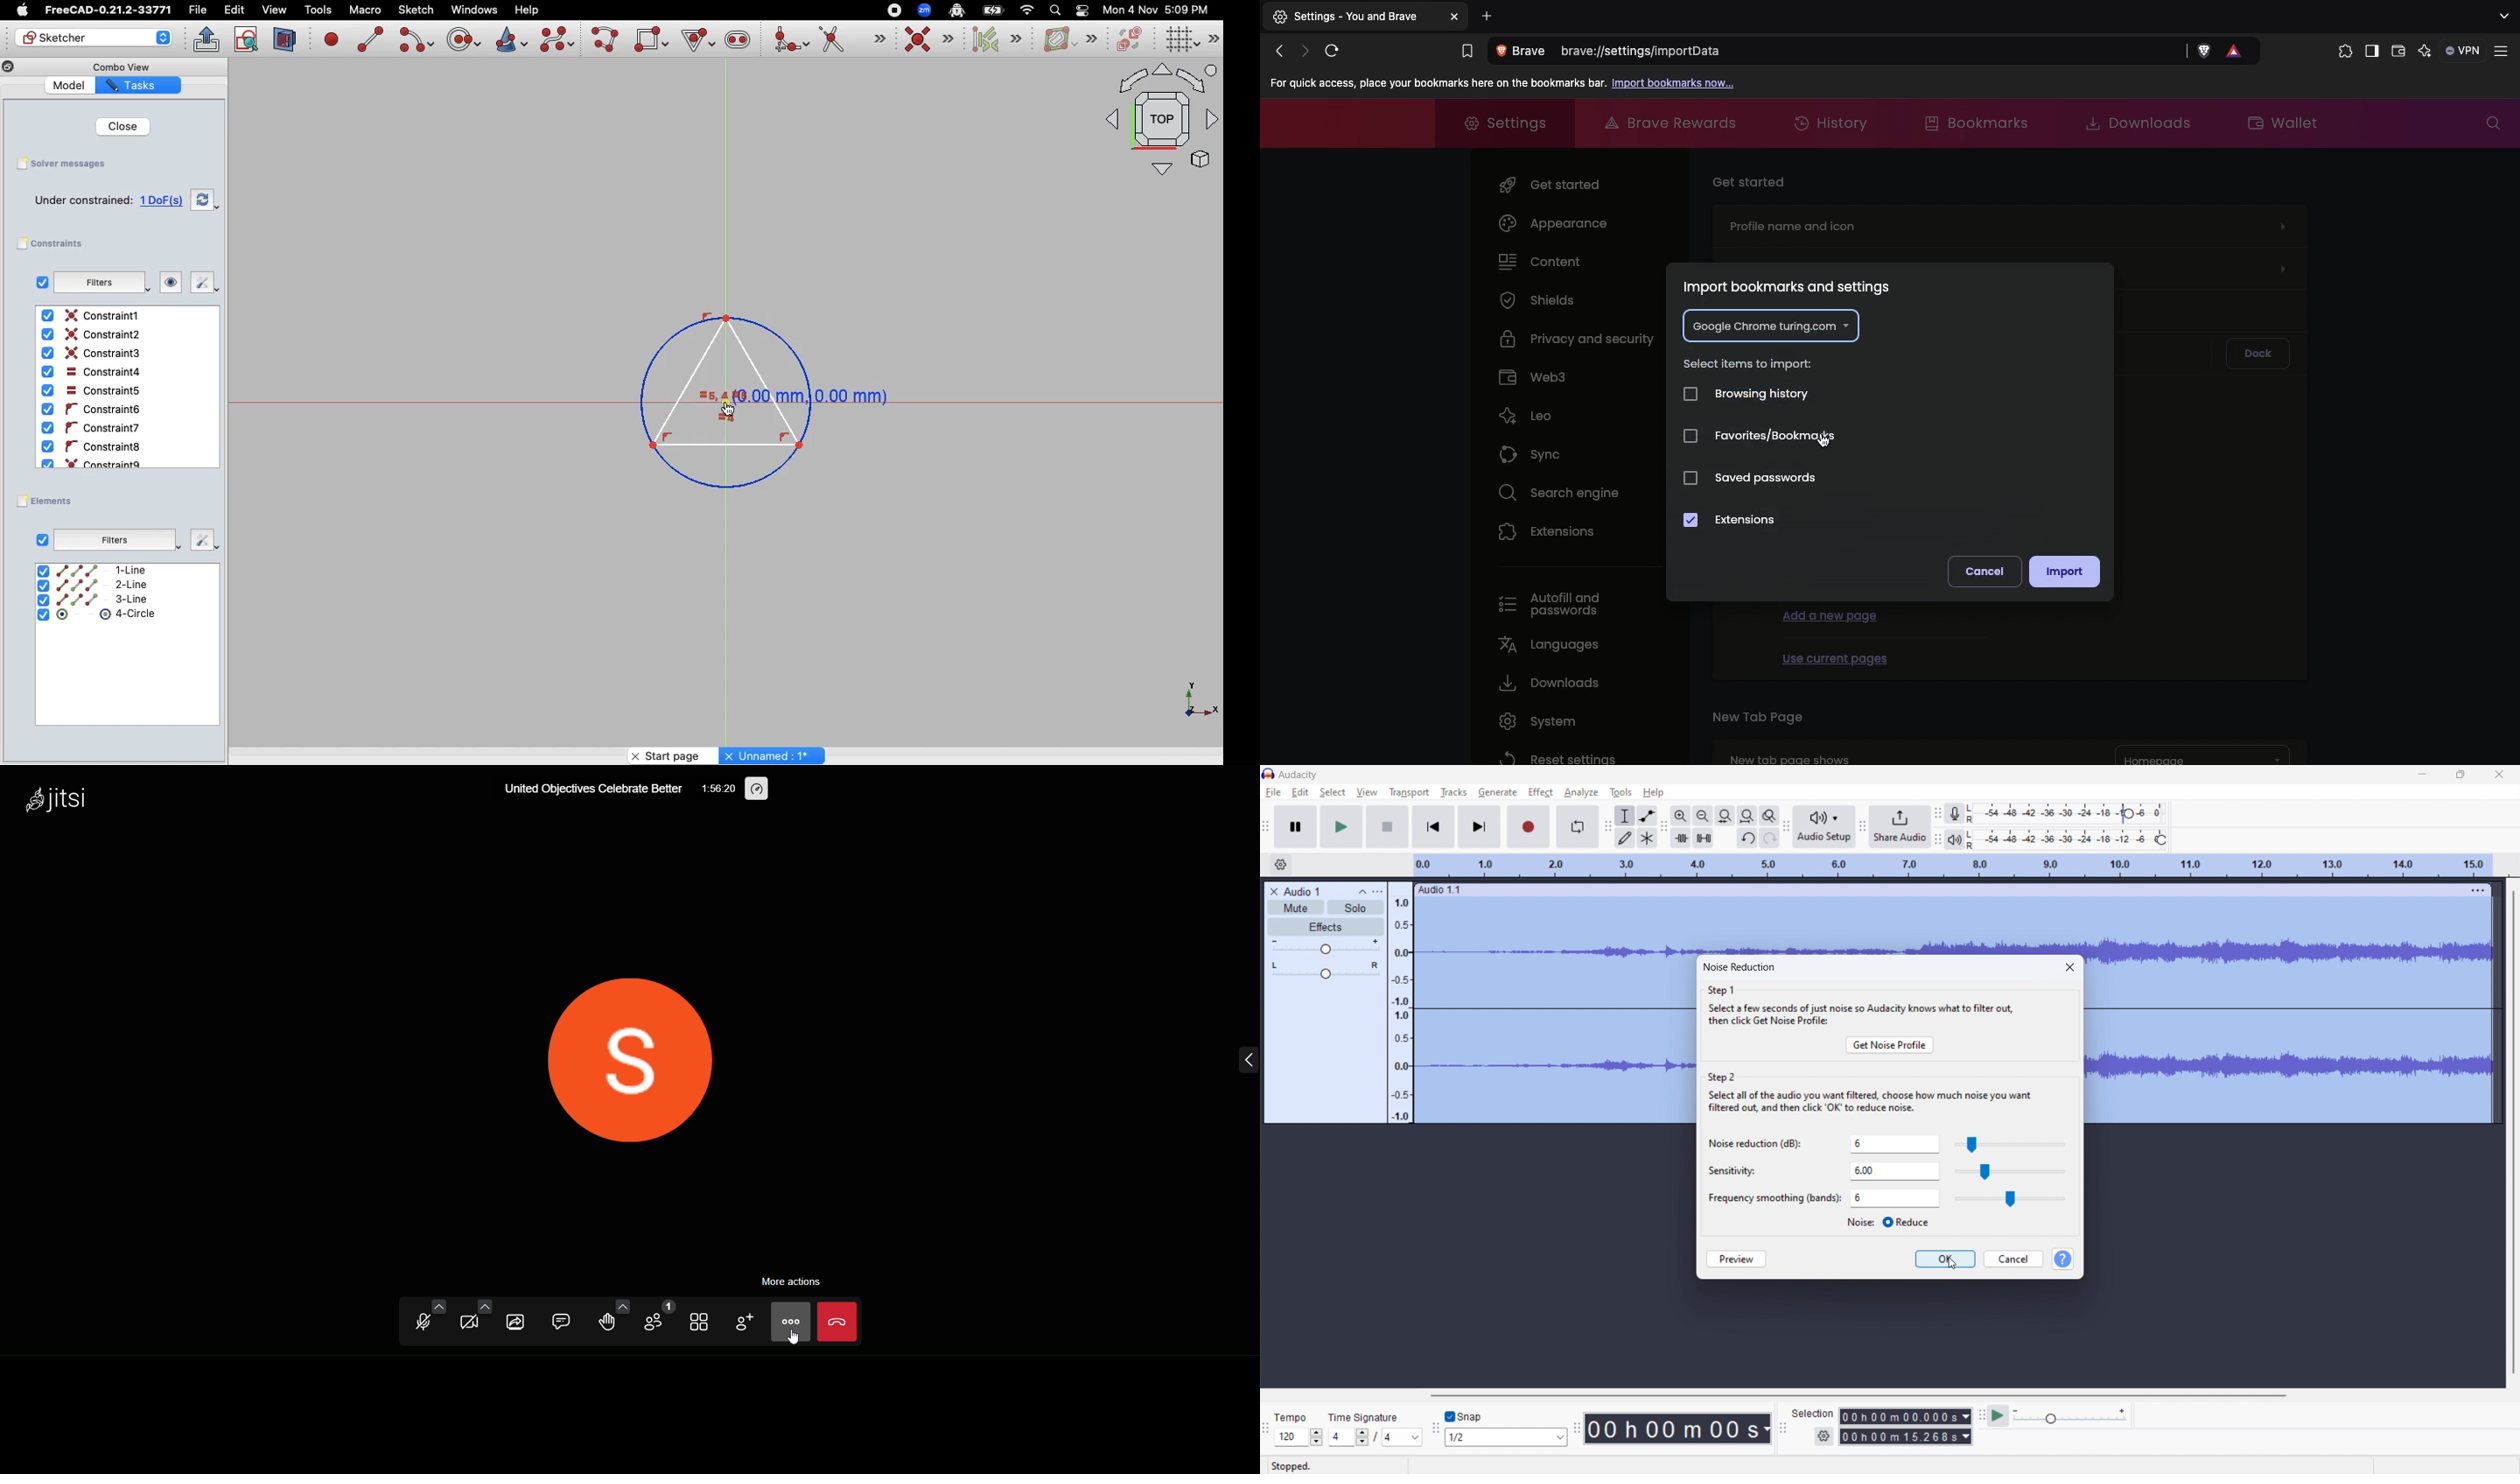  What do you see at coordinates (930, 40) in the screenshot?
I see `Constraint coincident` at bounding box center [930, 40].